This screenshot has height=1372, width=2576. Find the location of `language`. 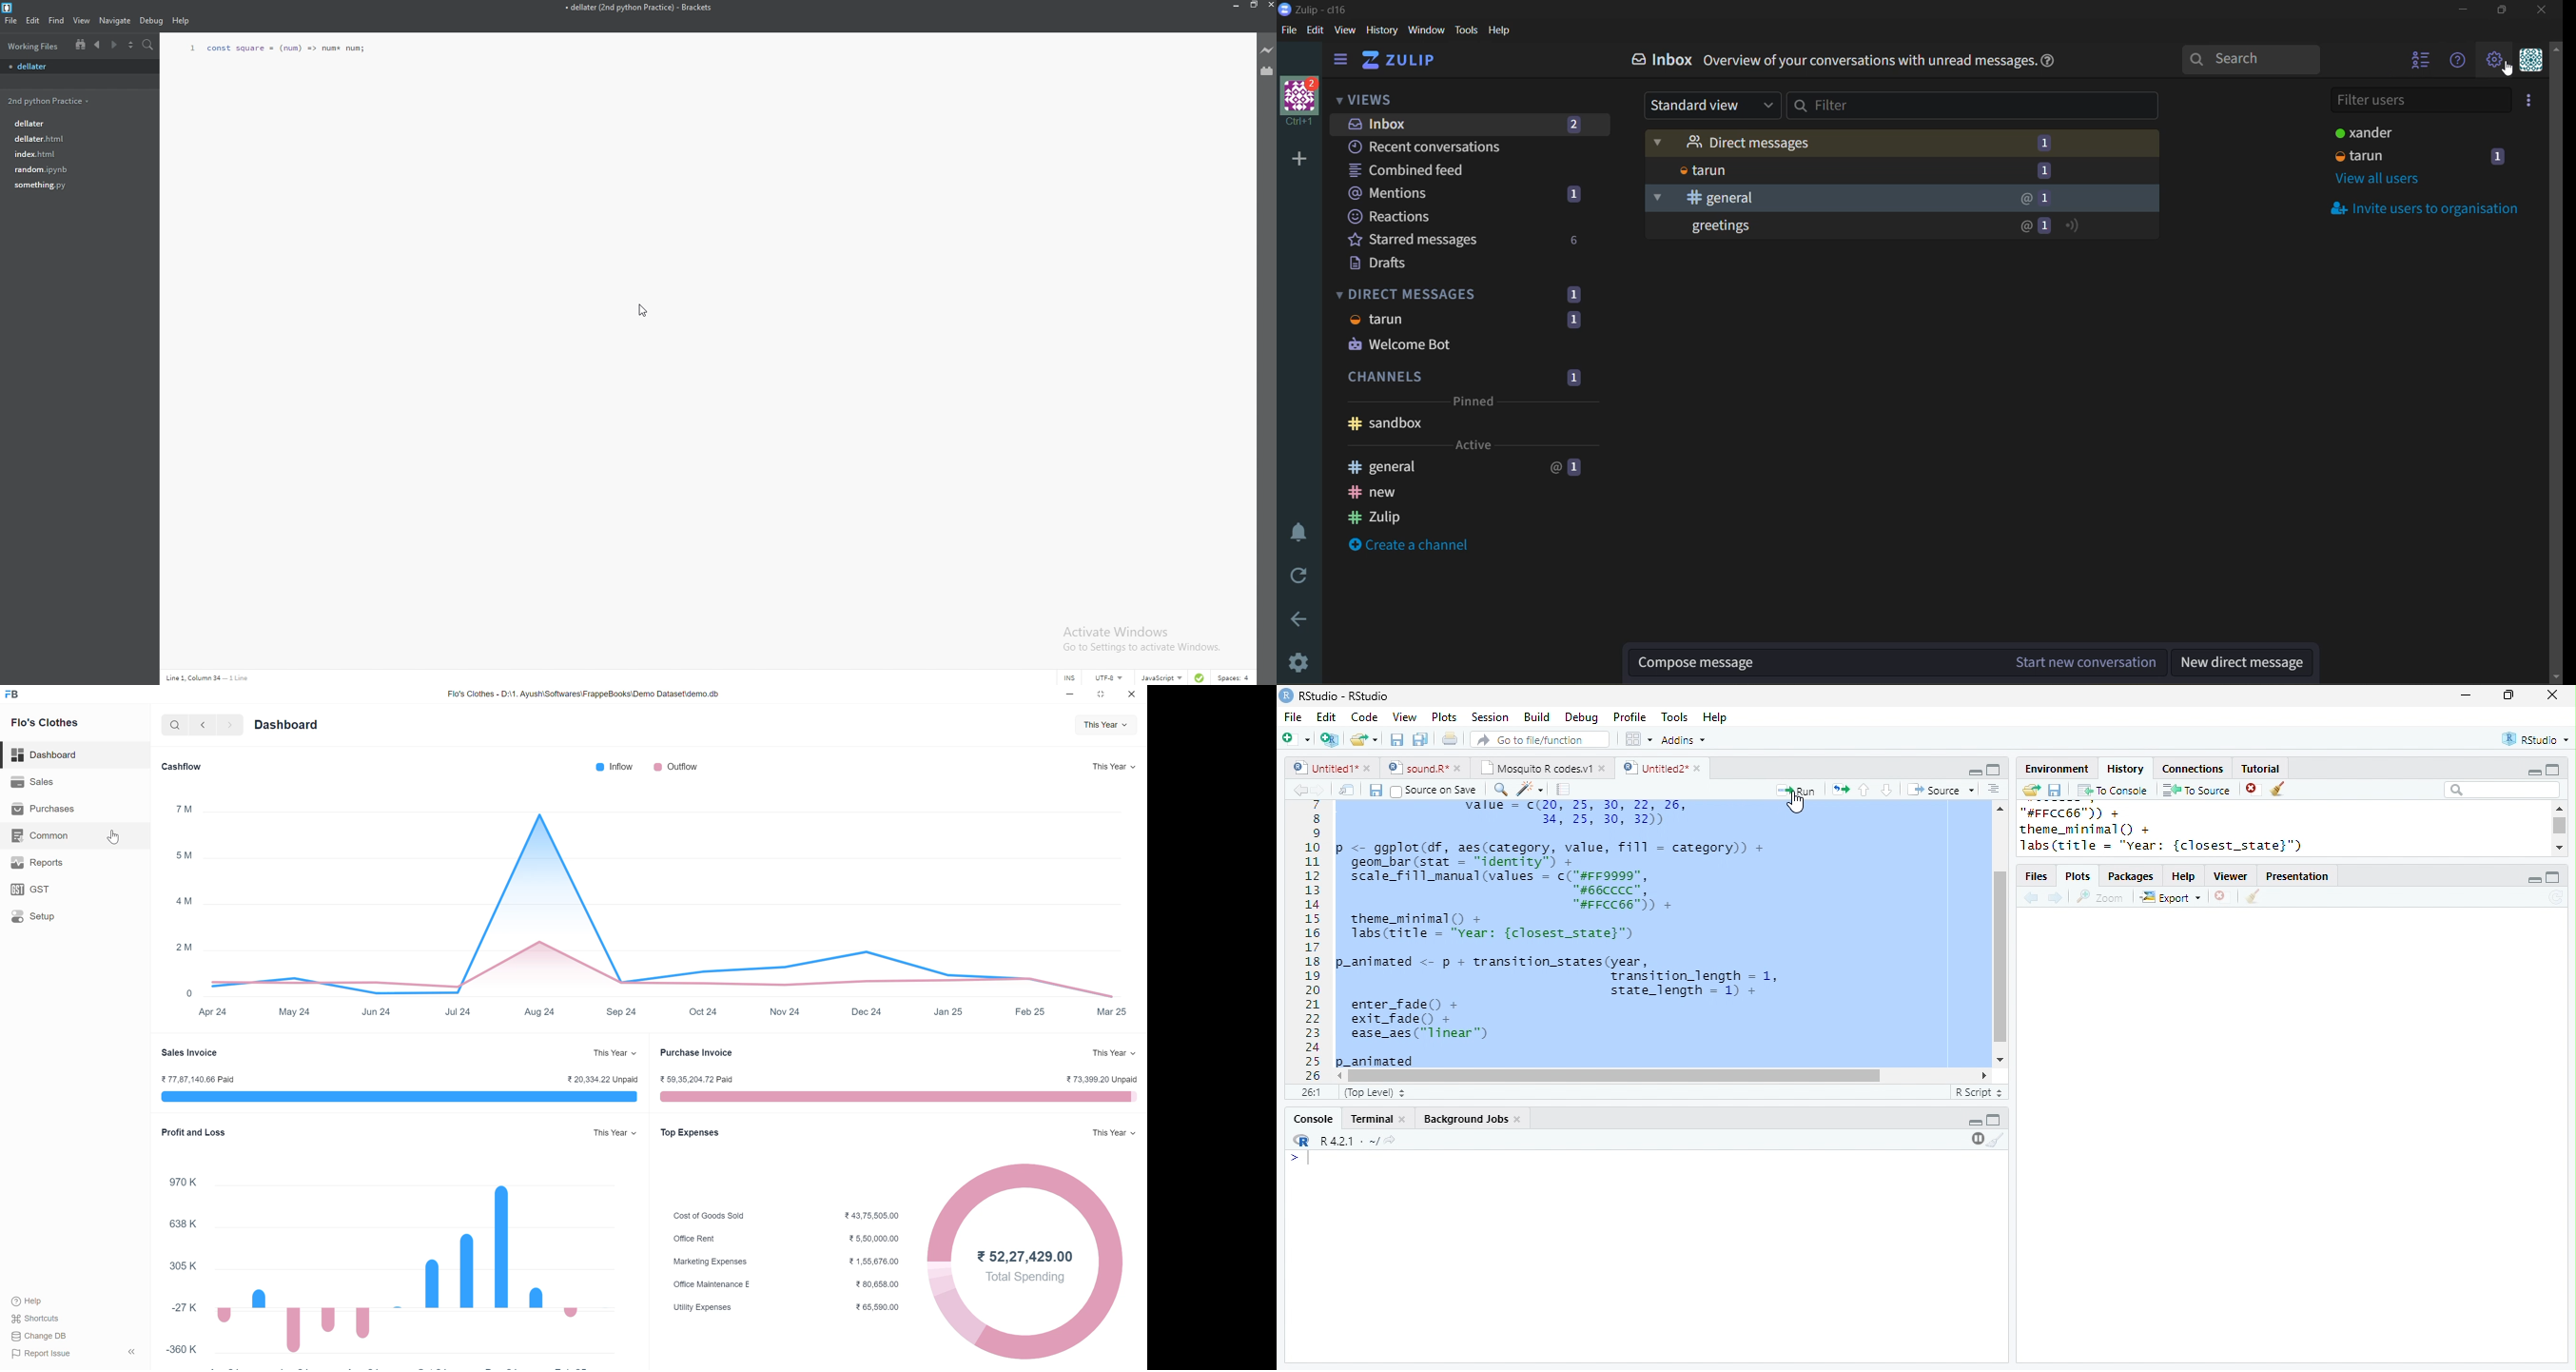

language is located at coordinates (1164, 678).